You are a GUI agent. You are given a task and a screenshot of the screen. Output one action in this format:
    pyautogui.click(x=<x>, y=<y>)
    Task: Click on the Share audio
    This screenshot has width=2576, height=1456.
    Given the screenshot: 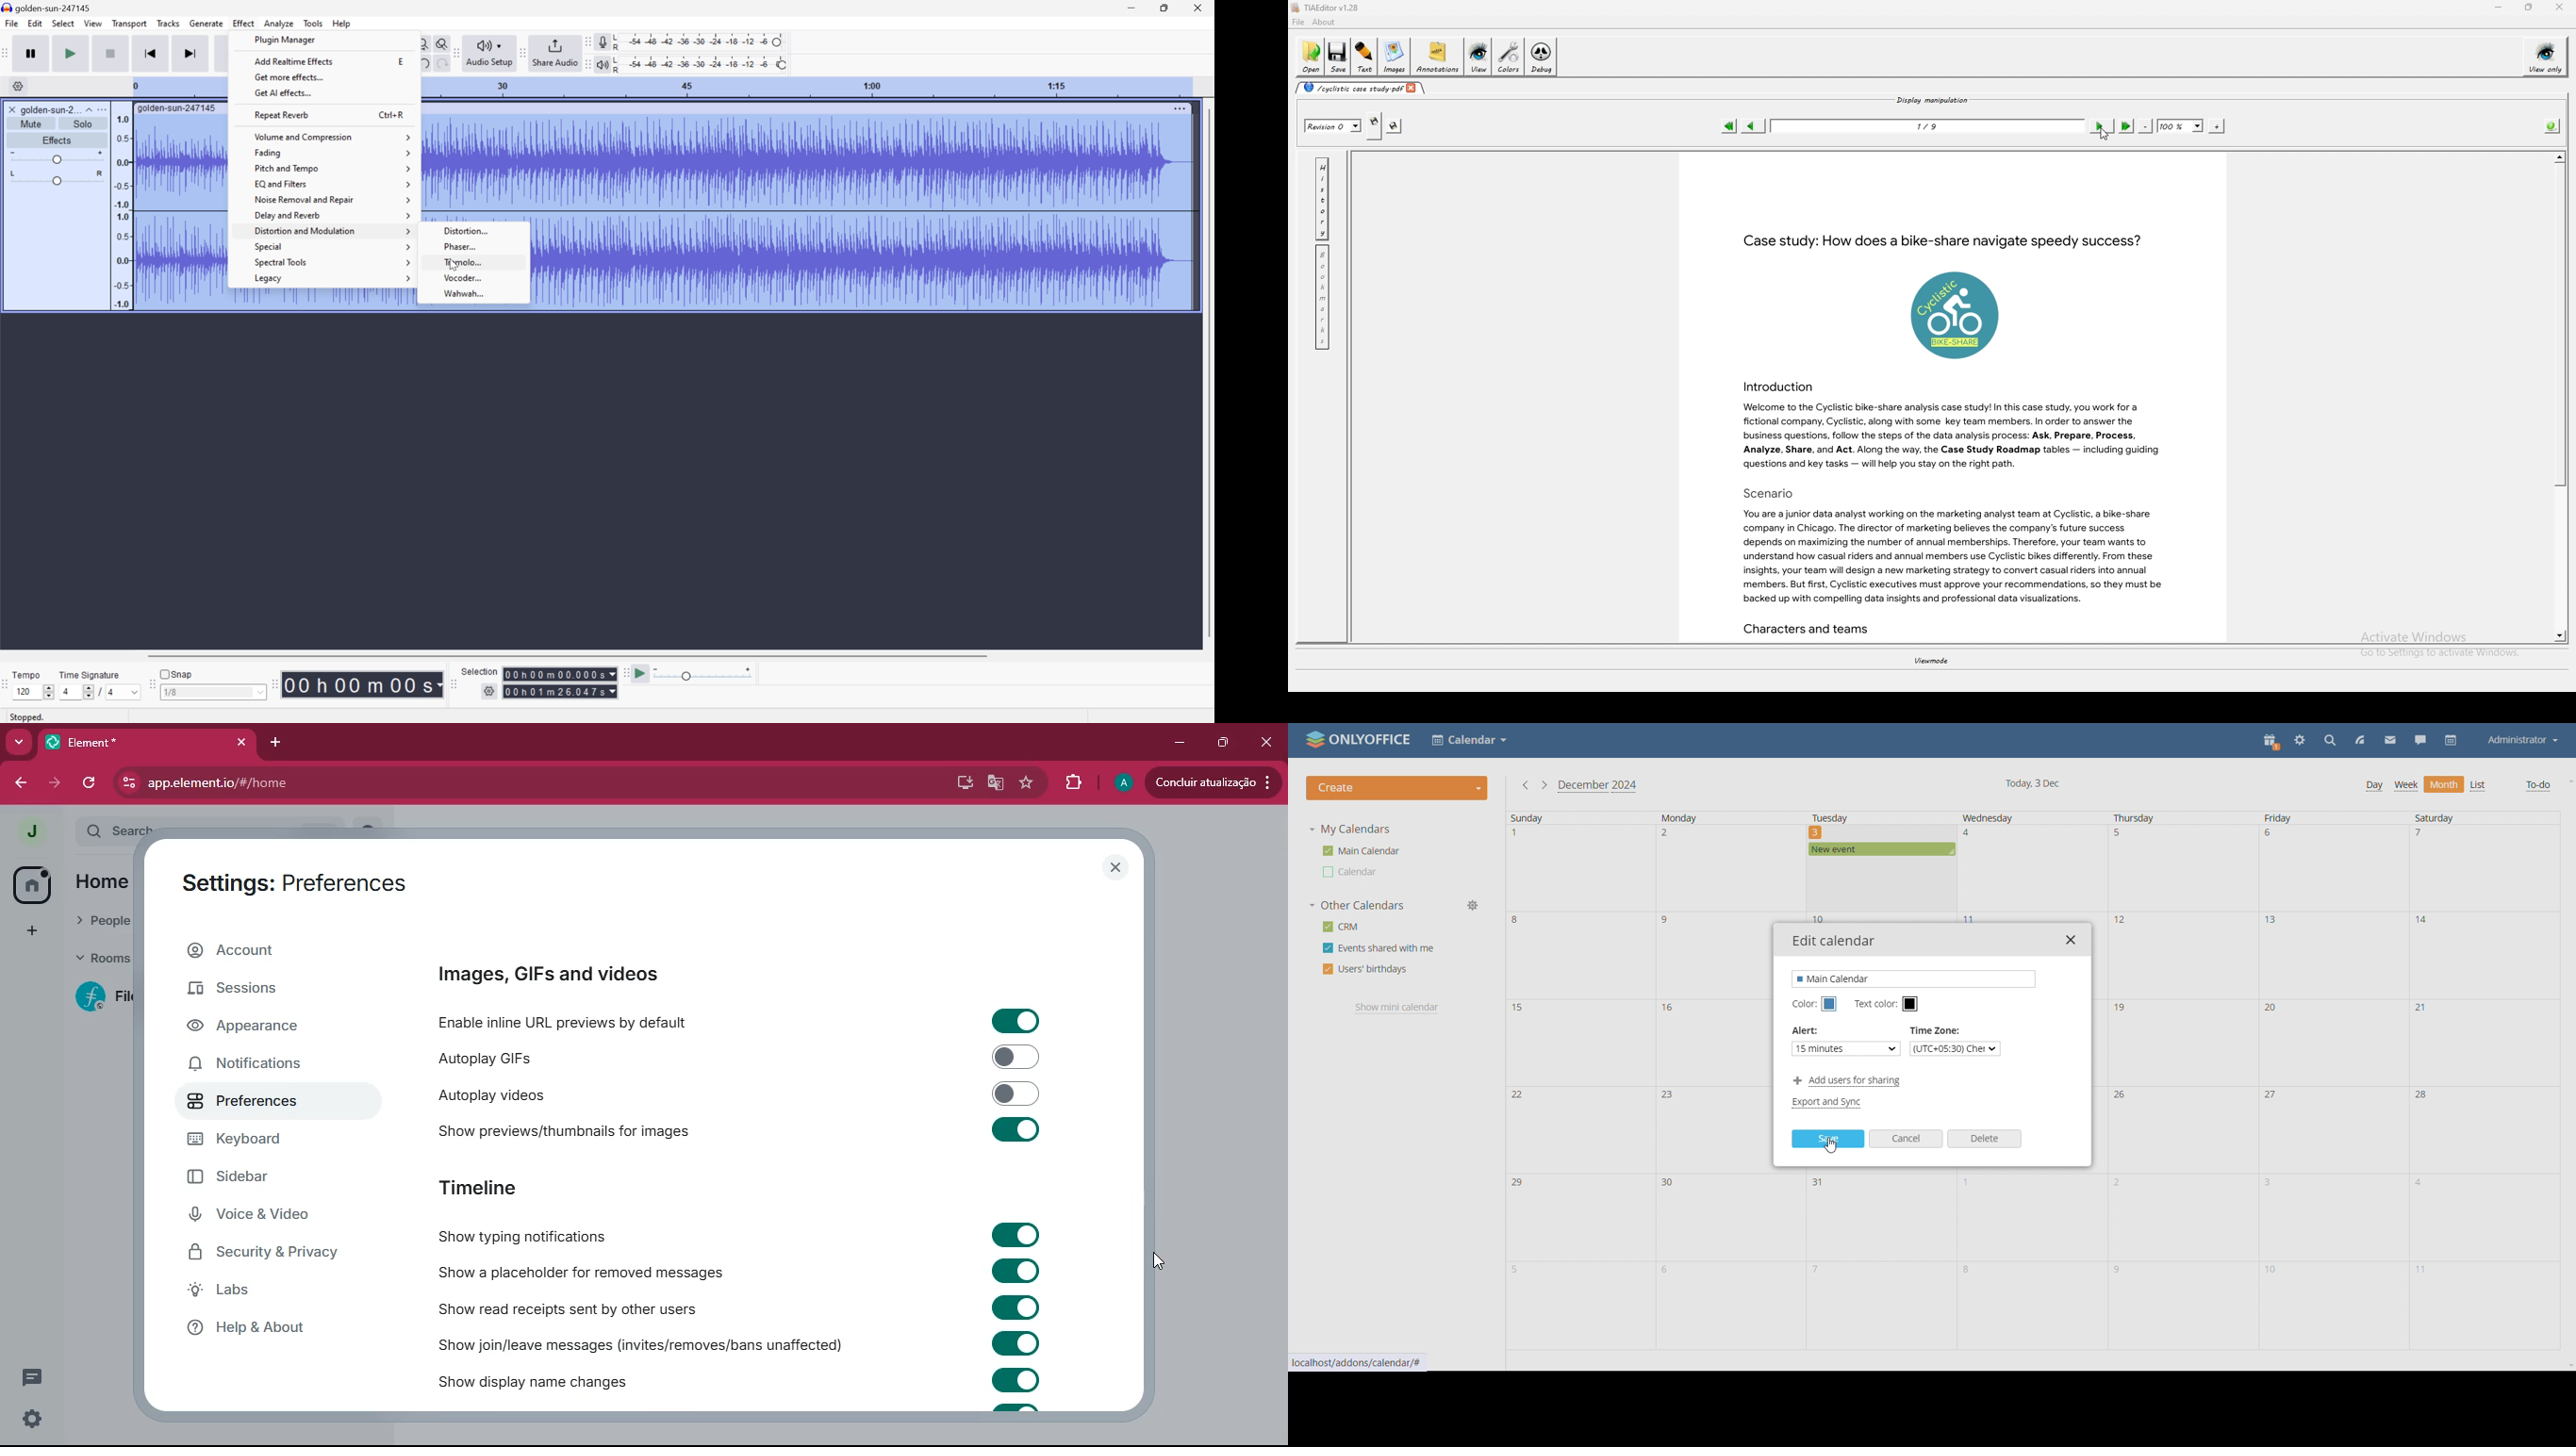 What is the action you would take?
    pyautogui.click(x=554, y=54)
    